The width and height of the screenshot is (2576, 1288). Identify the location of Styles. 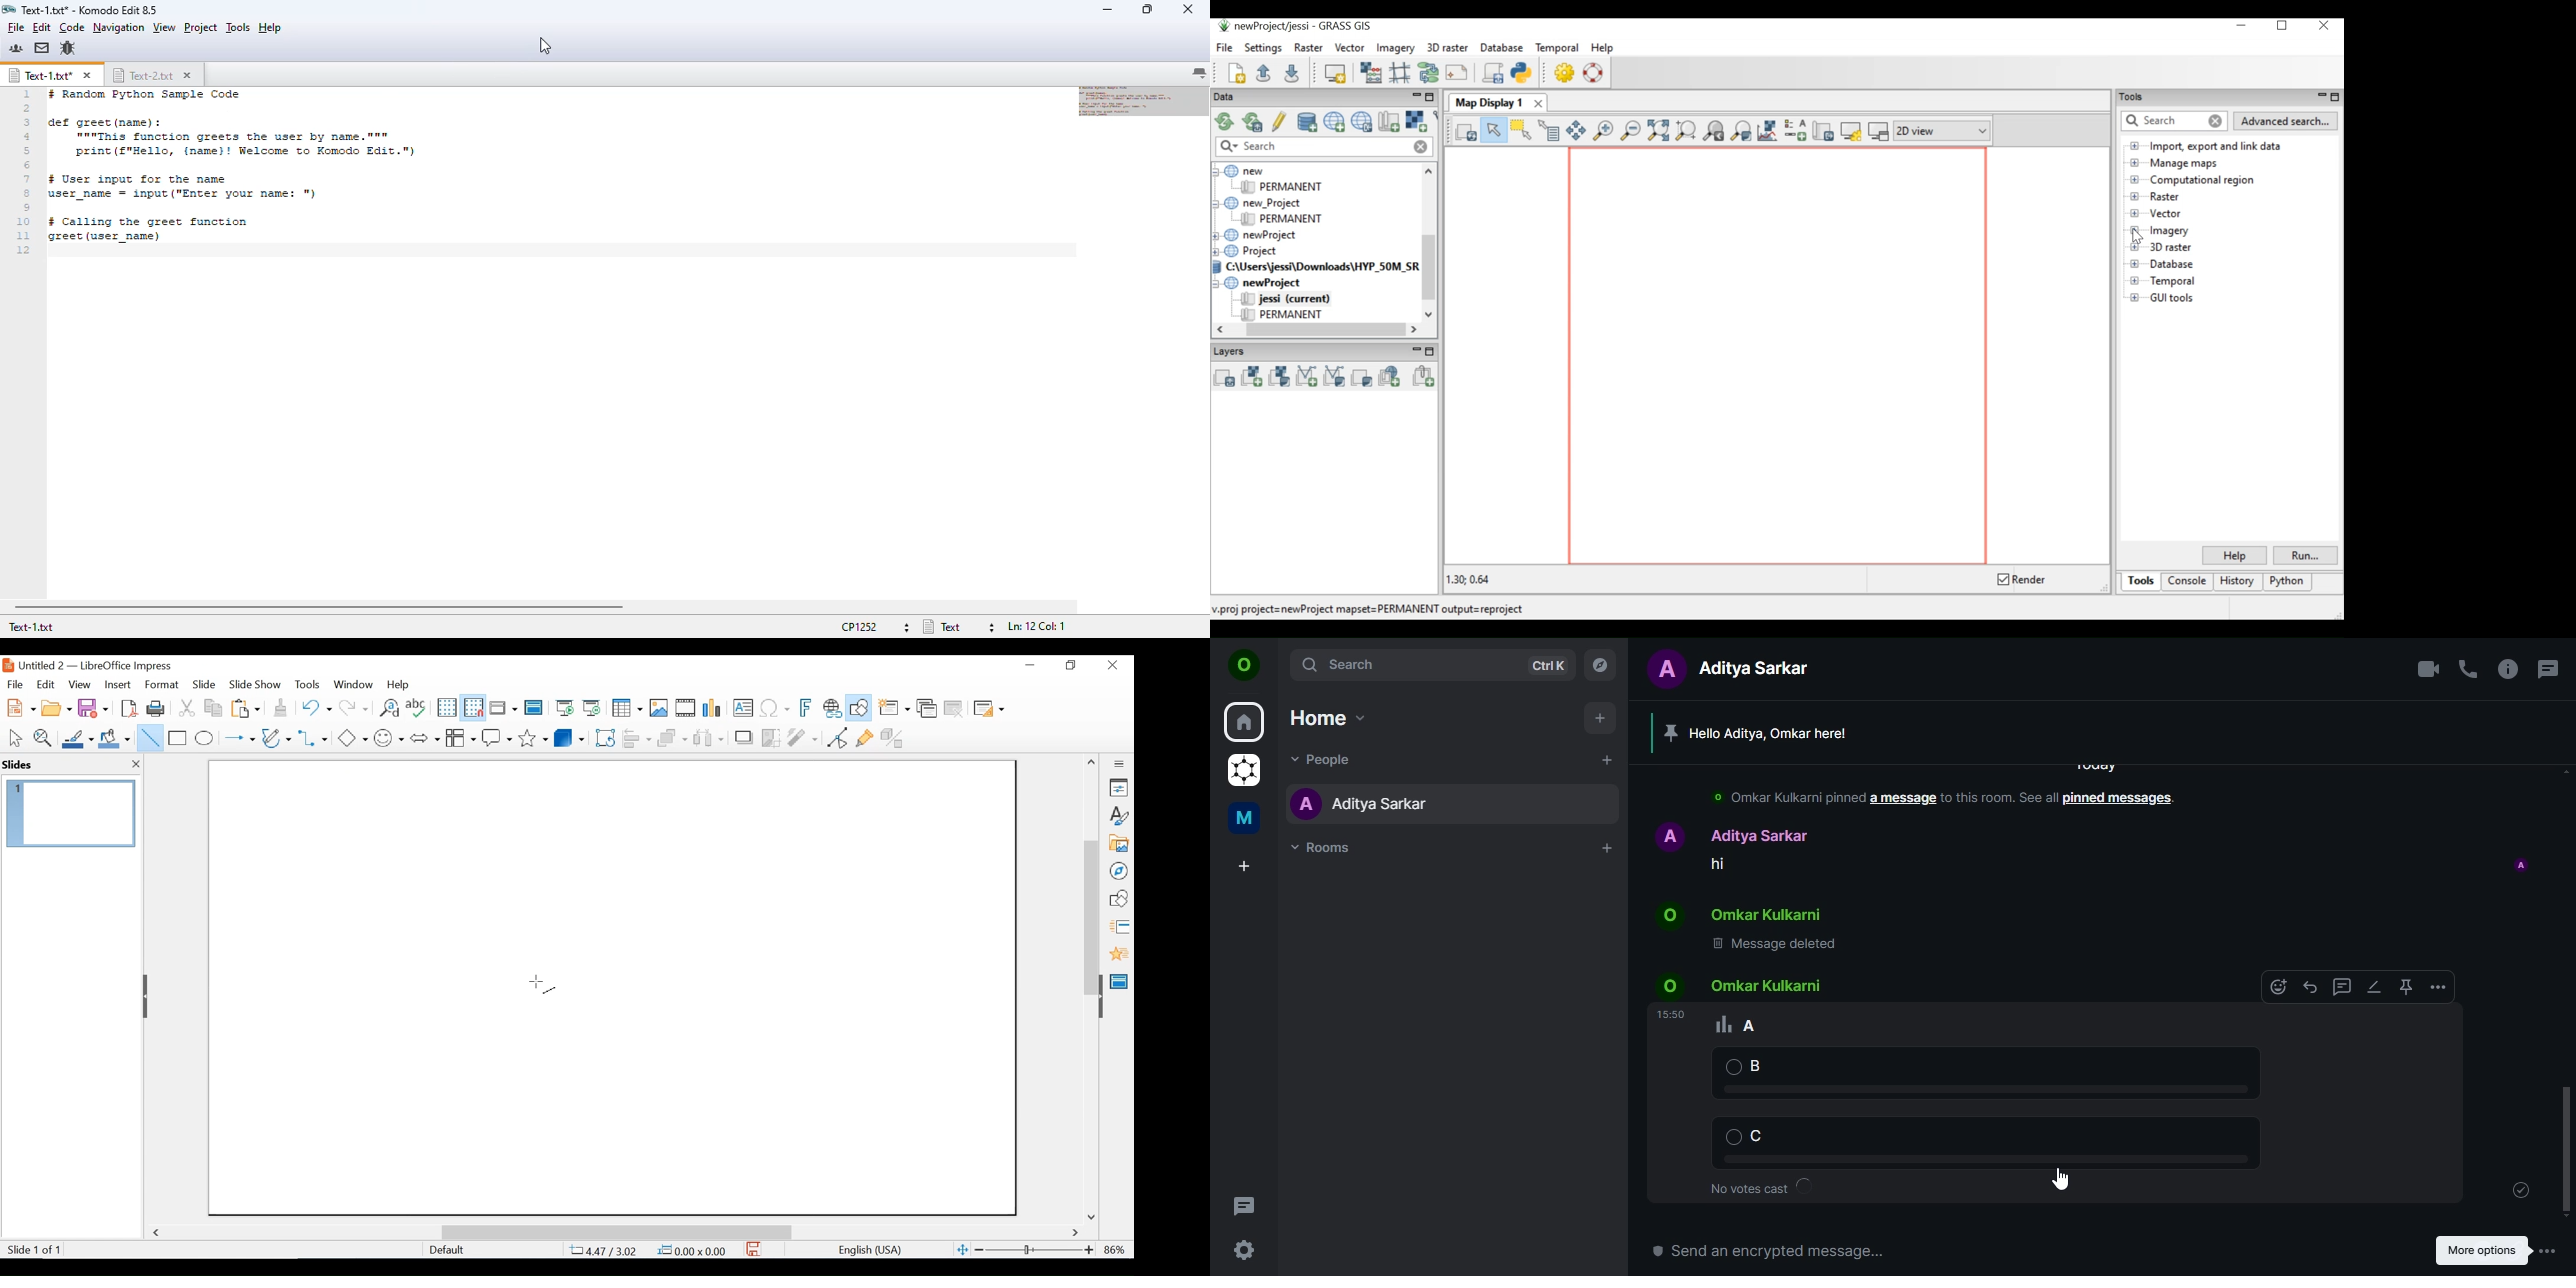
(1119, 816).